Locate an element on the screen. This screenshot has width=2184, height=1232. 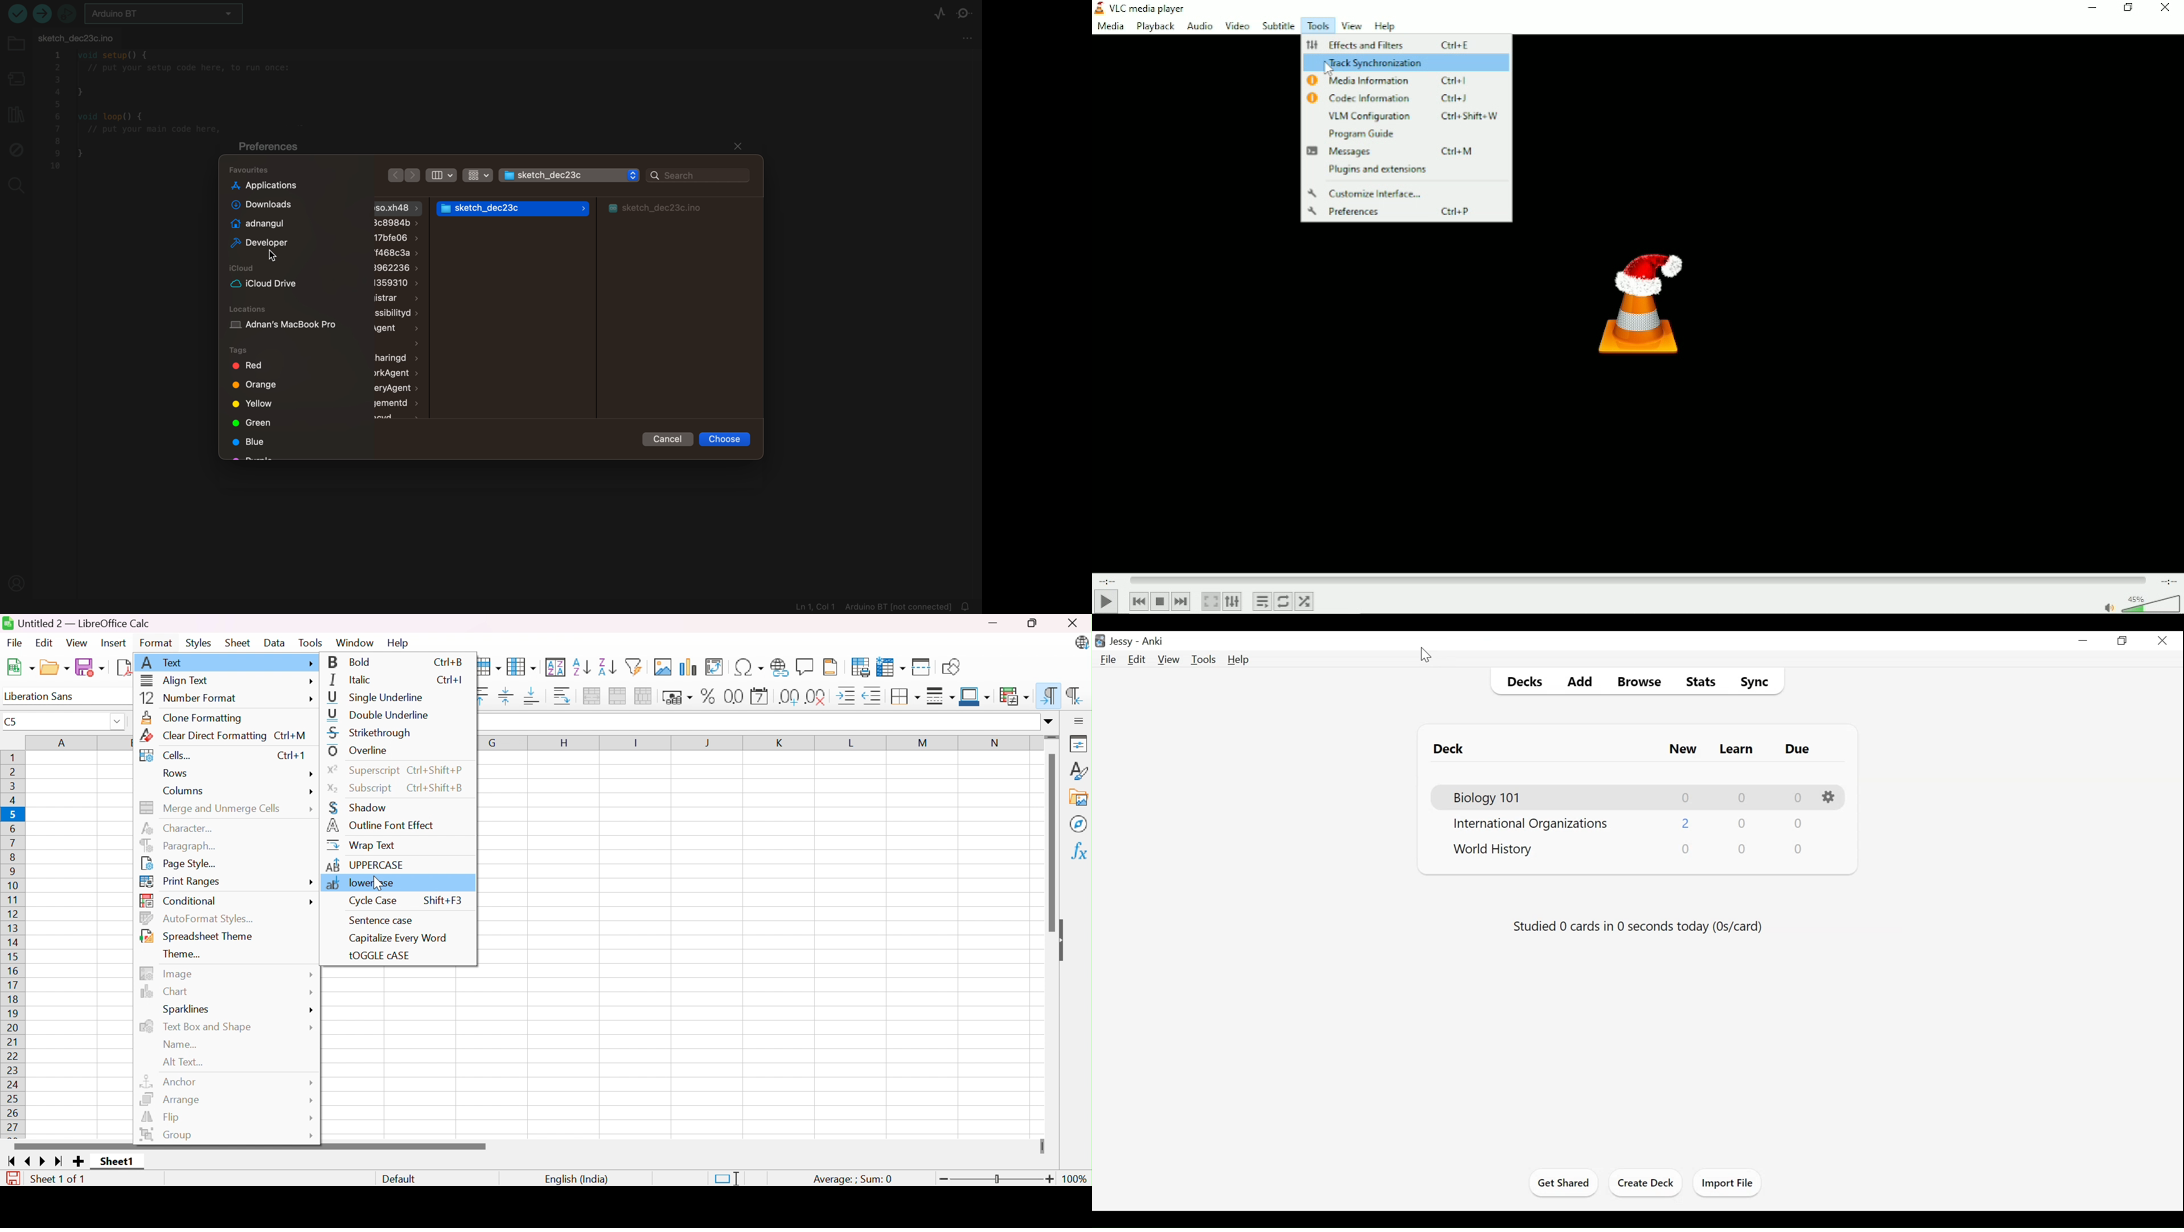
Codec information is located at coordinates (1401, 99).